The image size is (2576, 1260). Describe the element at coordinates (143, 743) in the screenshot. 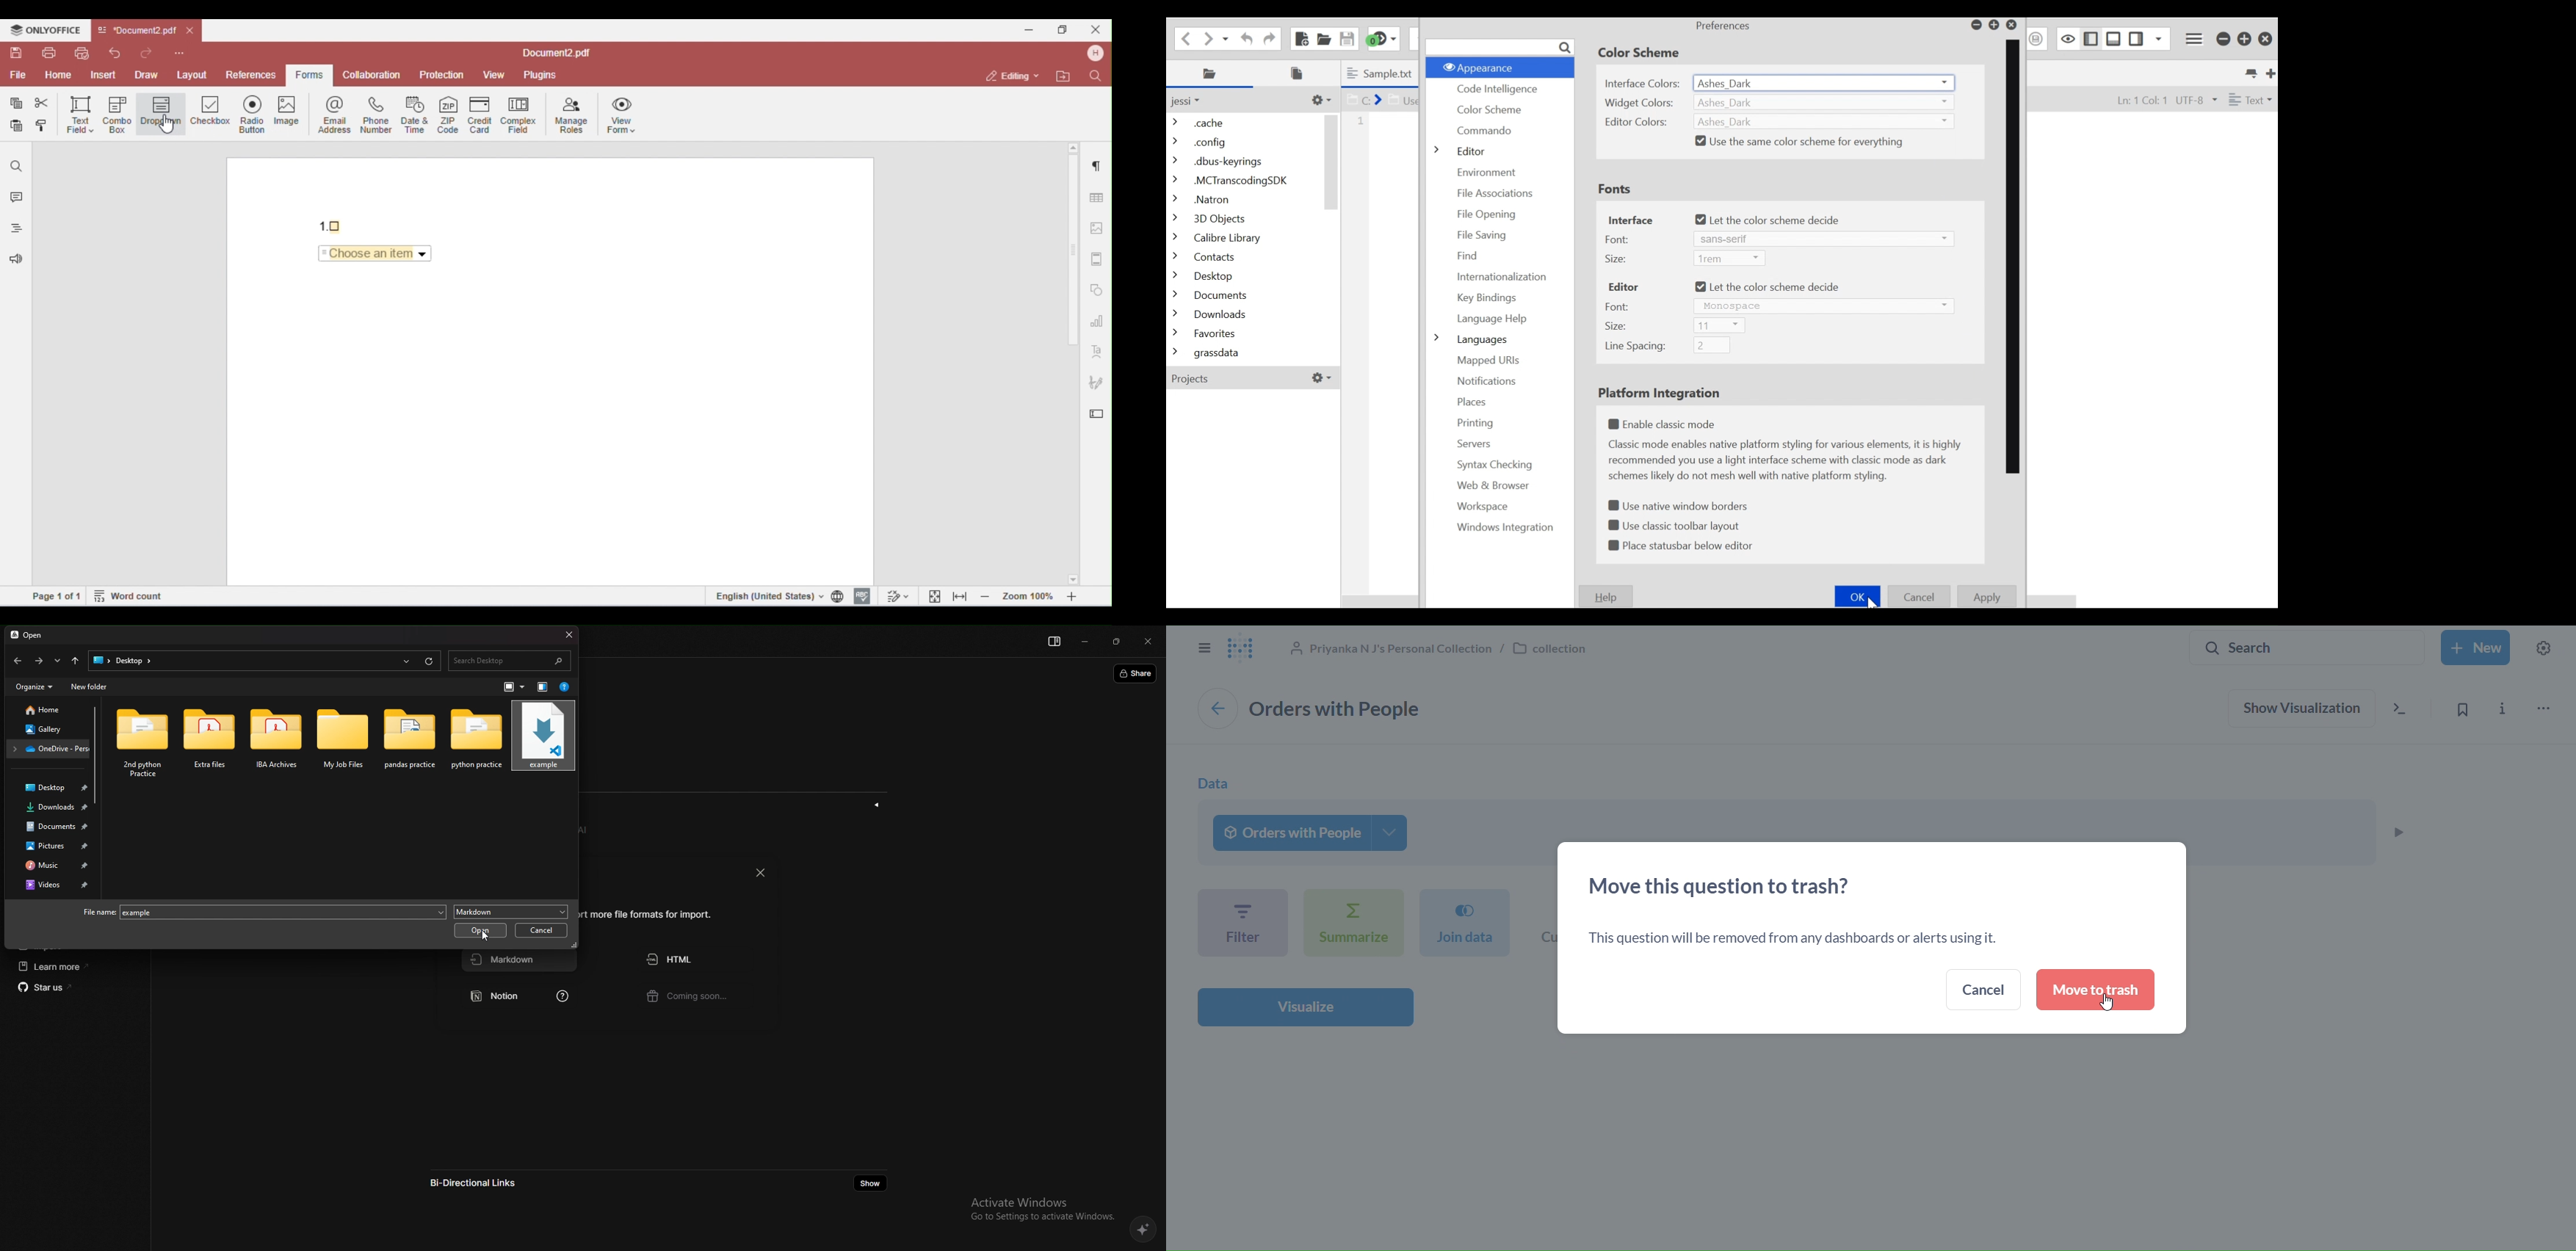

I see `folder` at that location.